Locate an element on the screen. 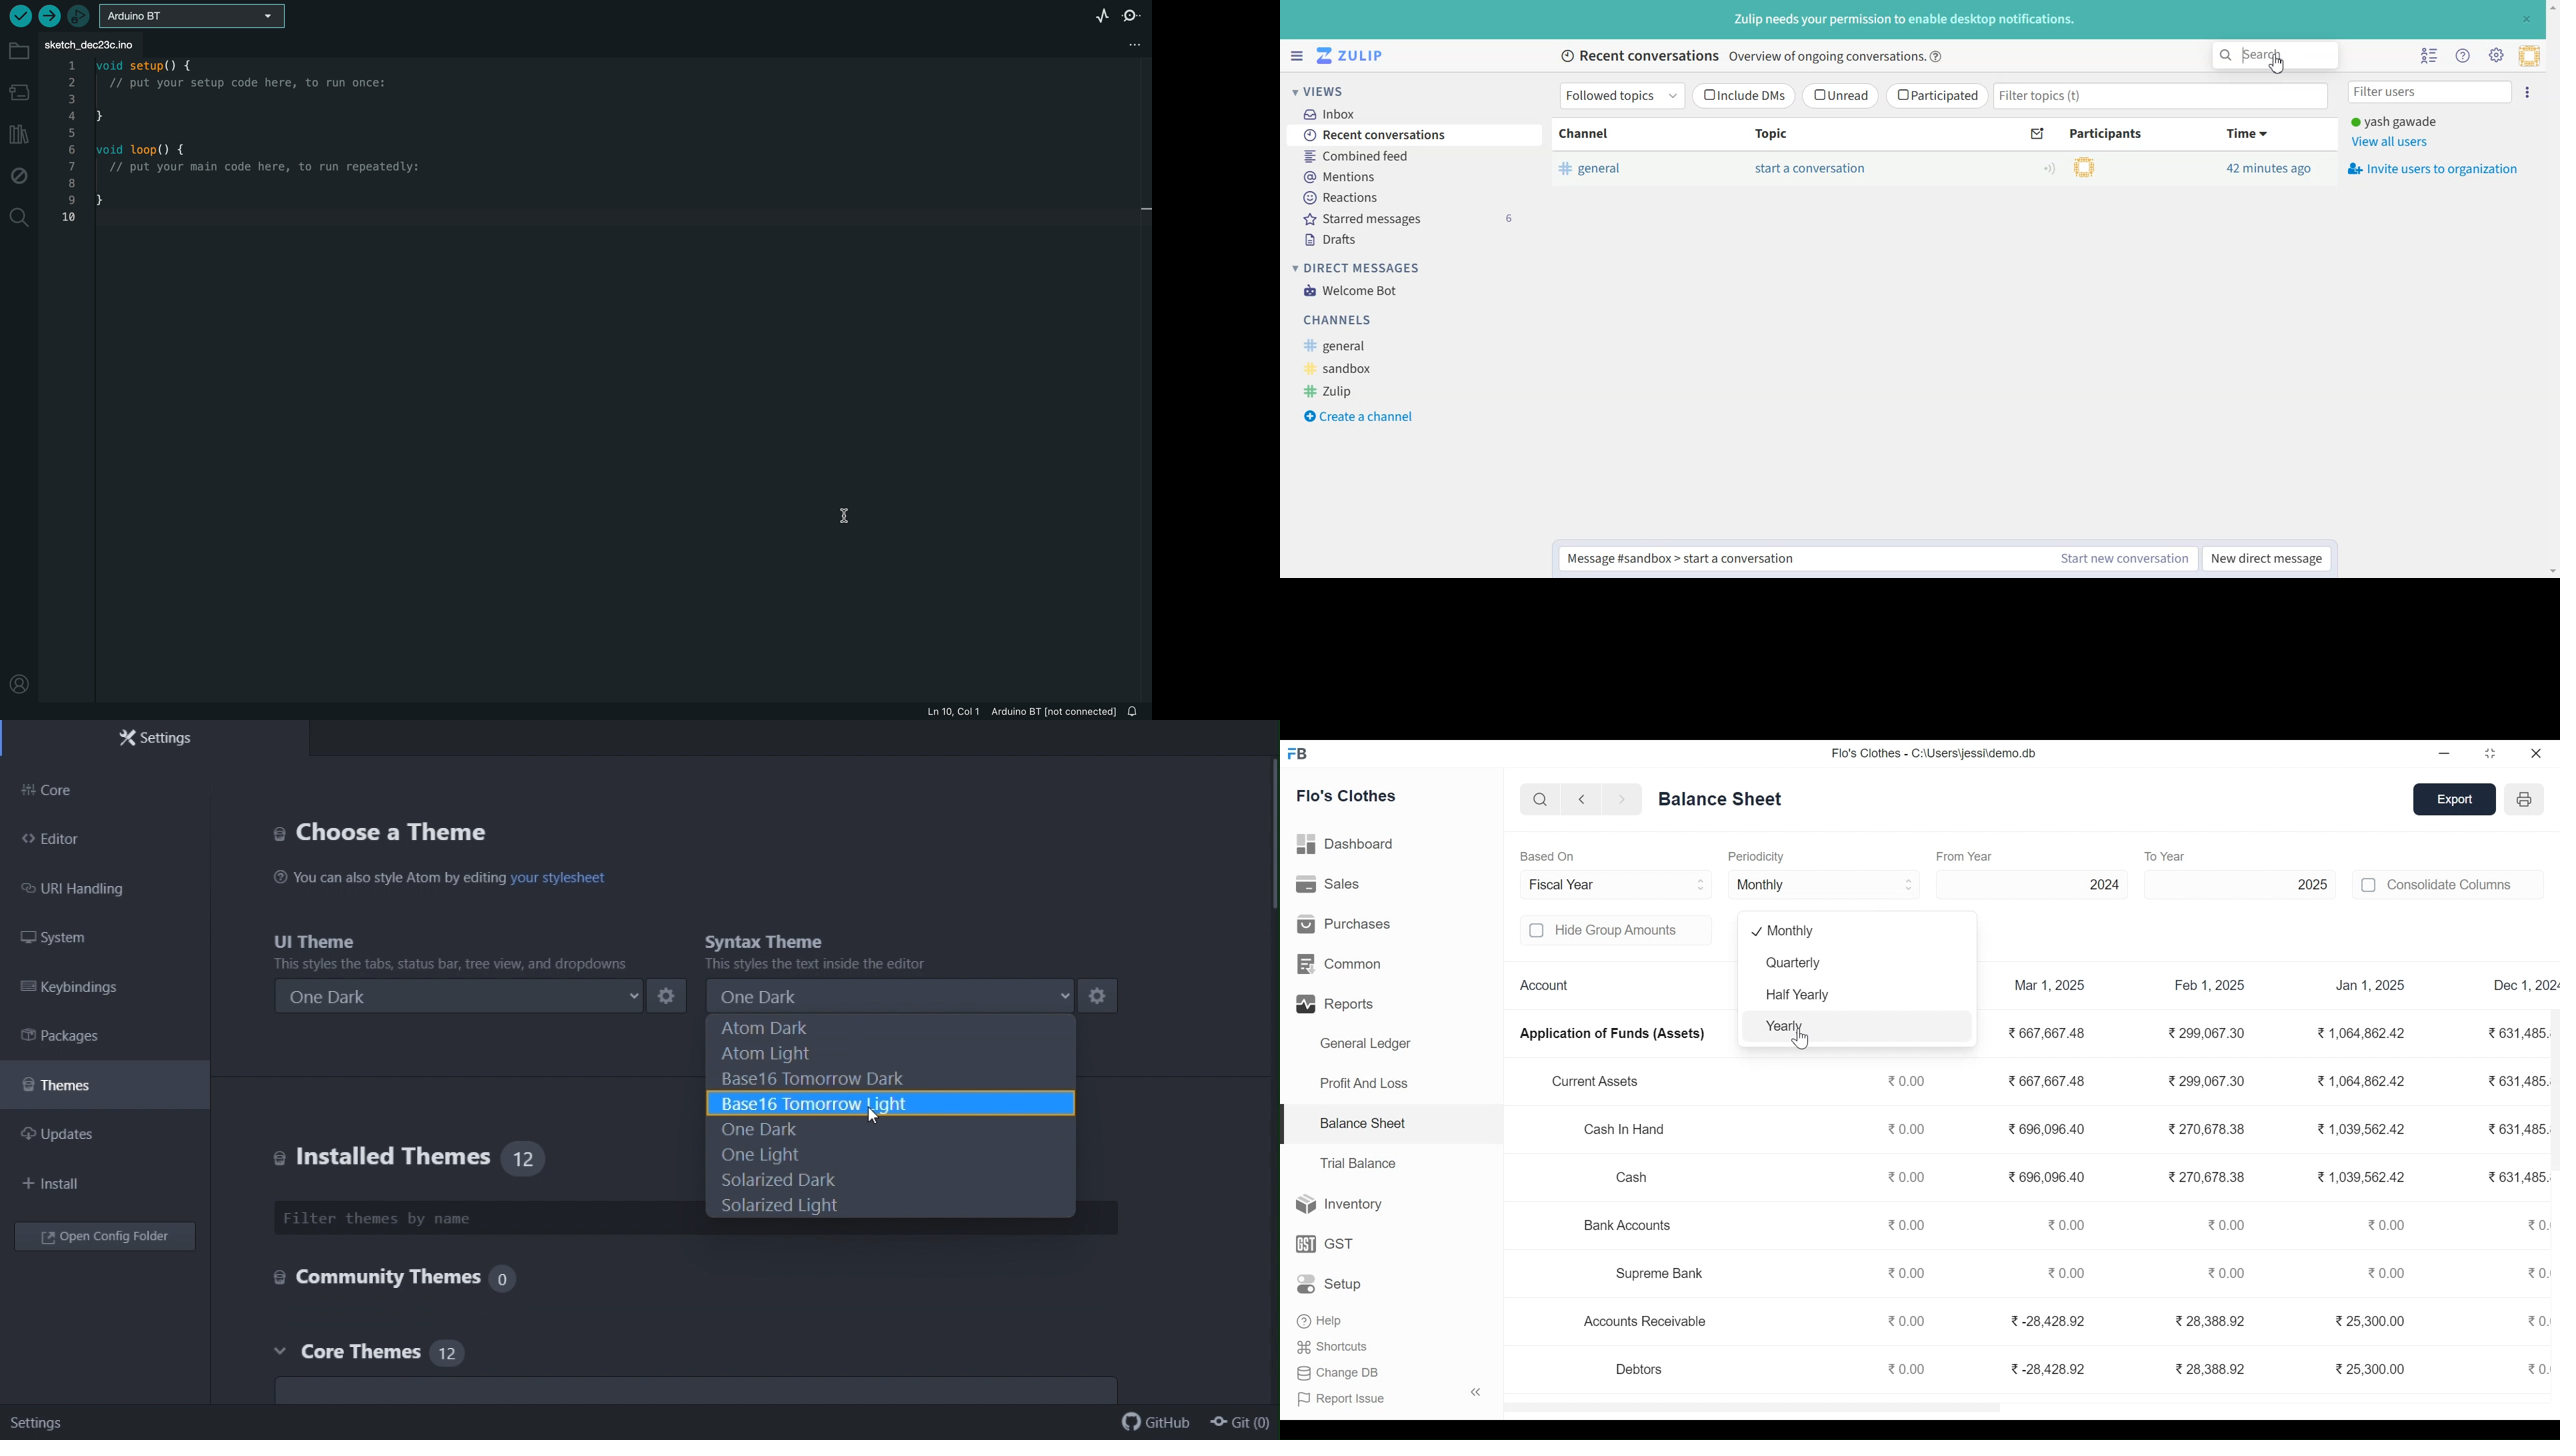  Inbox is located at coordinates (1407, 113).